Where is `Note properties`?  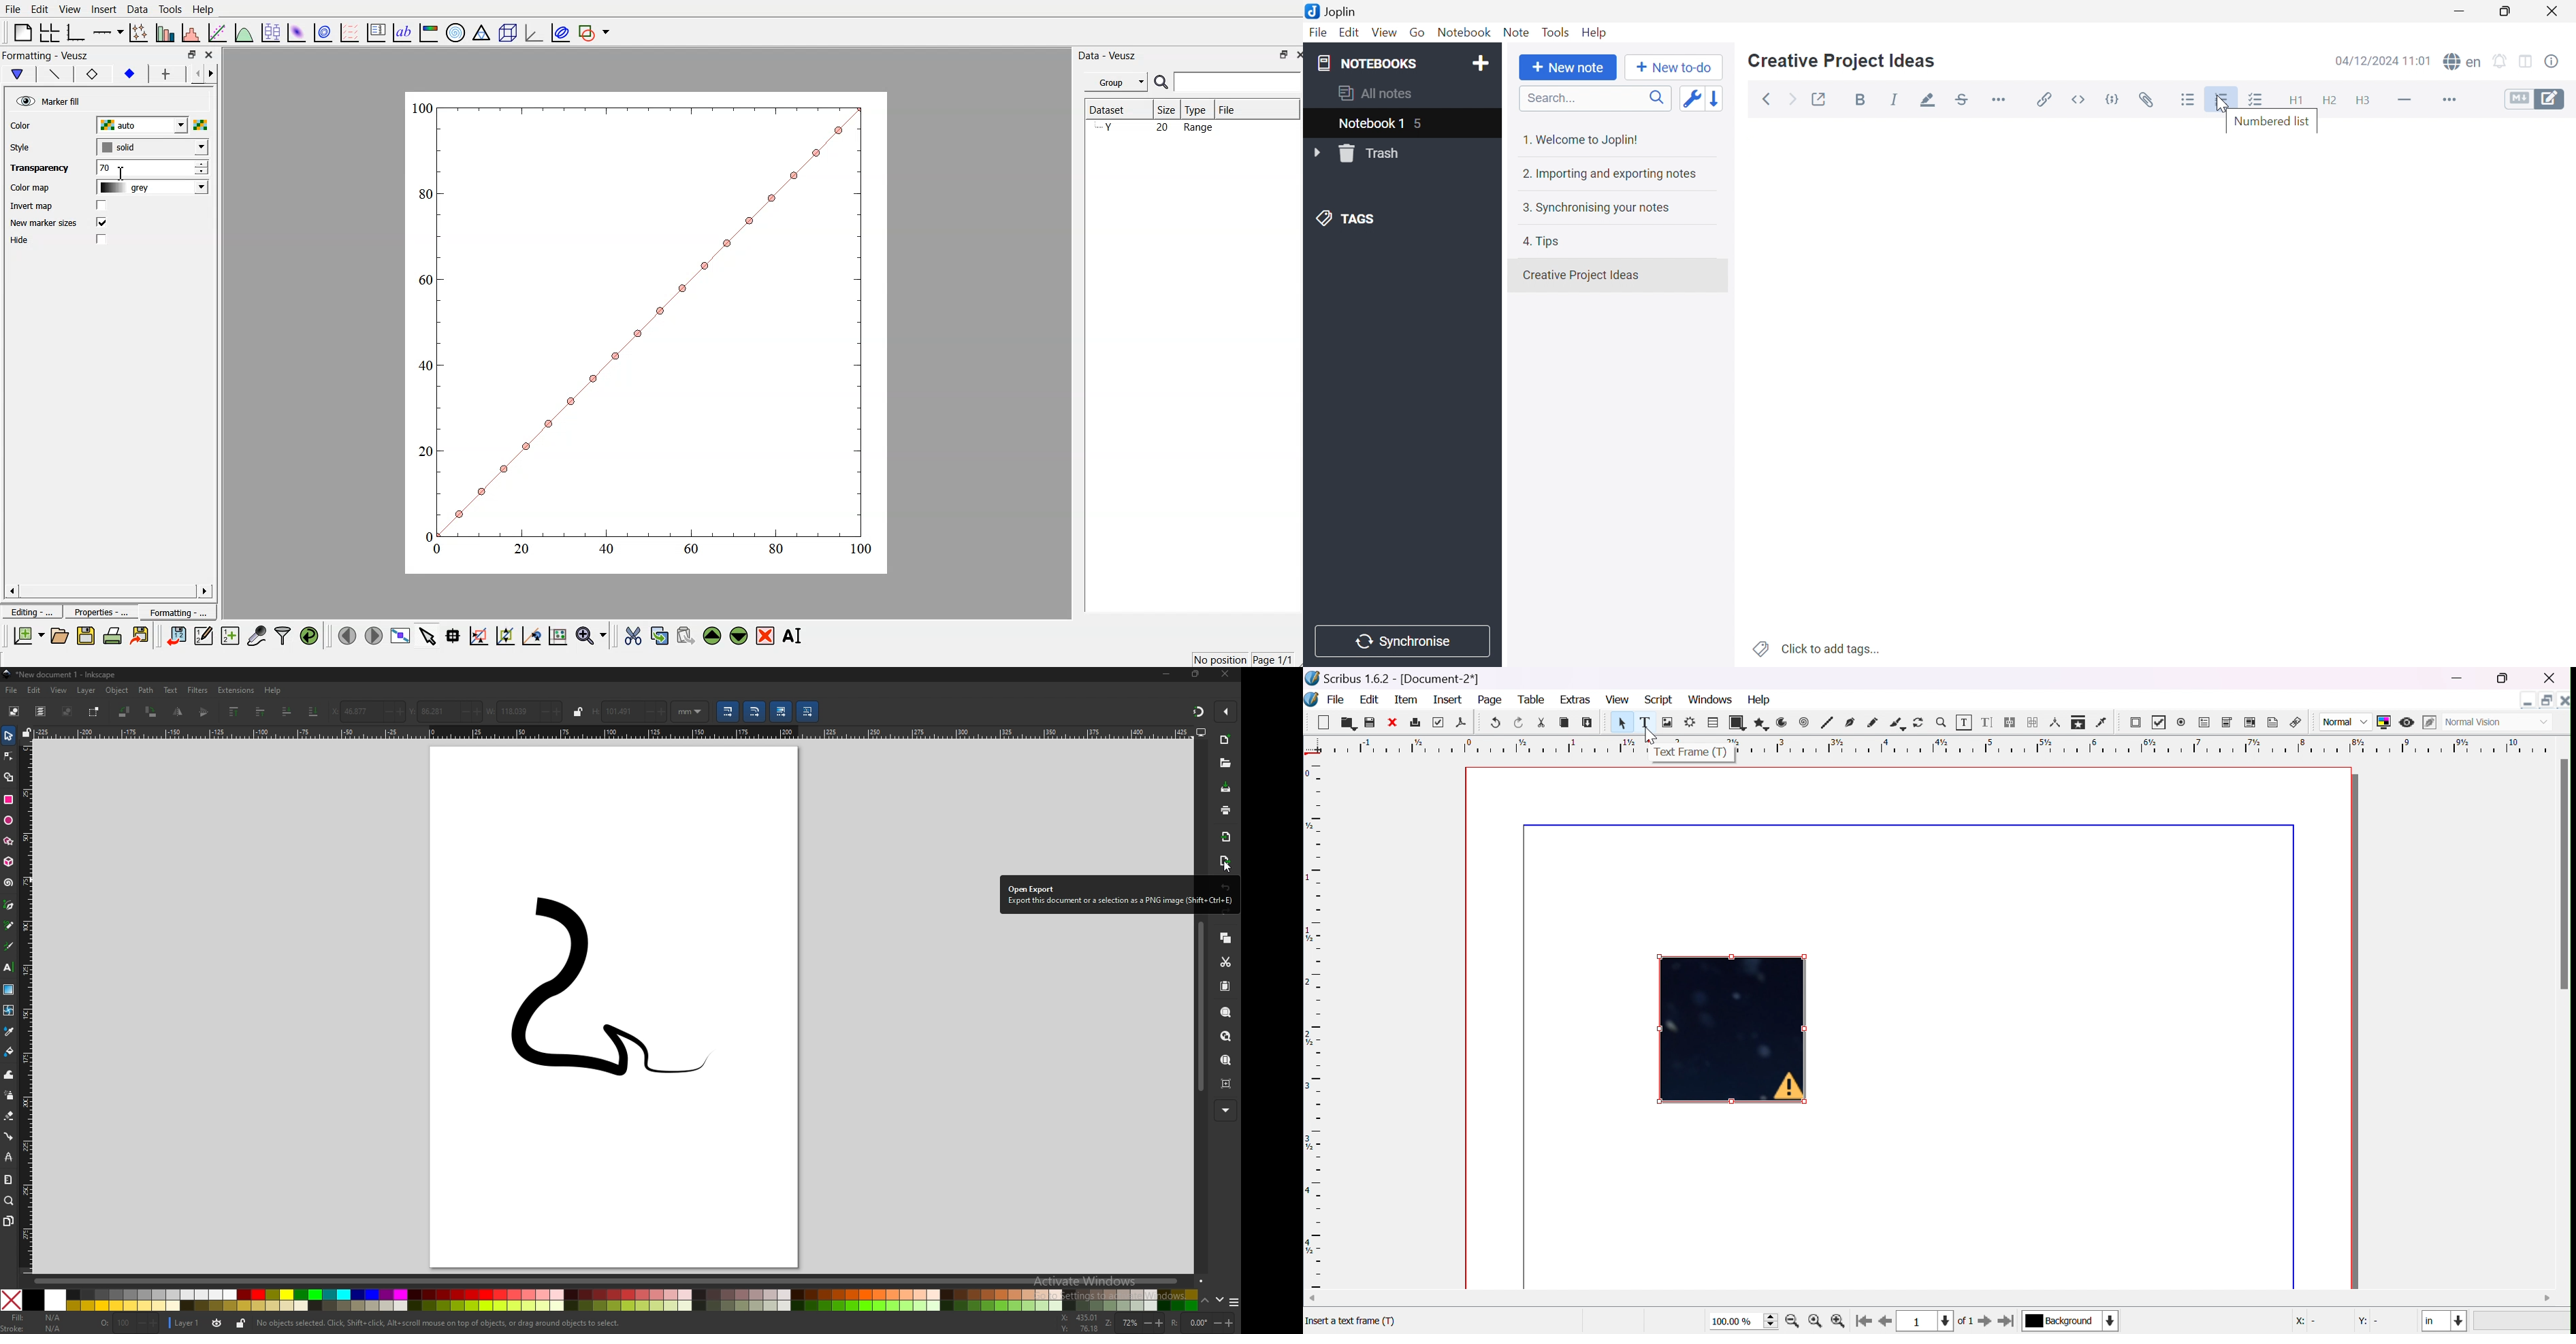
Note properties is located at coordinates (2560, 62).